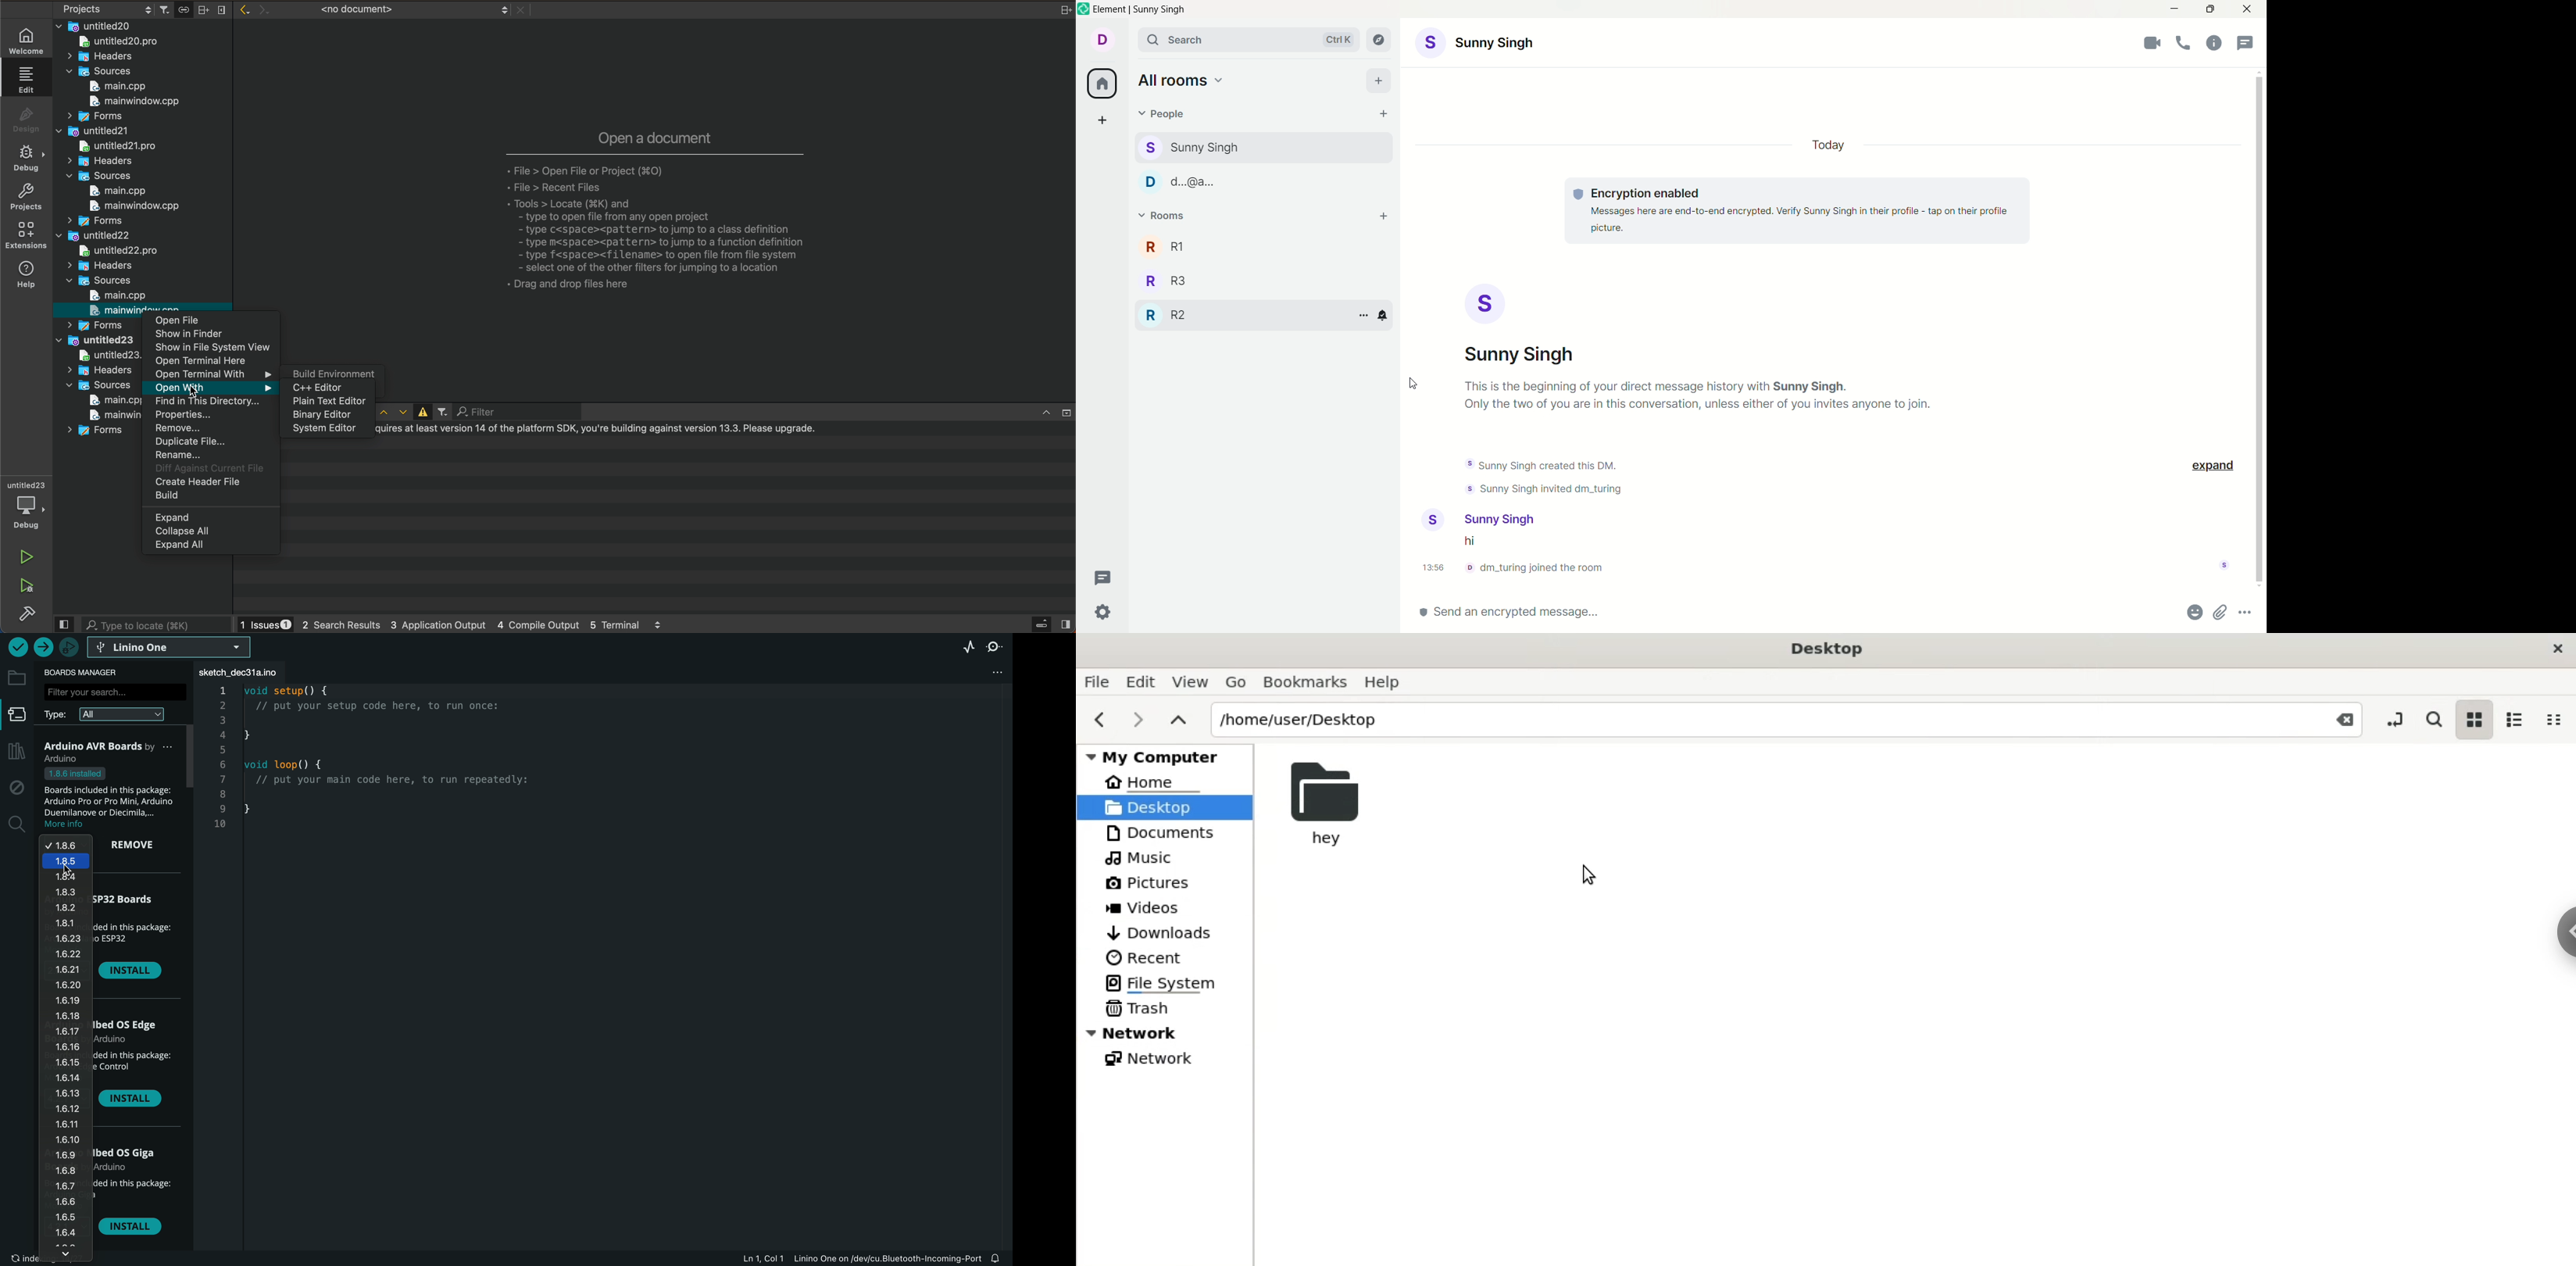 The height and width of the screenshot is (1288, 2576). Describe the element at coordinates (1381, 112) in the screenshot. I see `start chat` at that location.